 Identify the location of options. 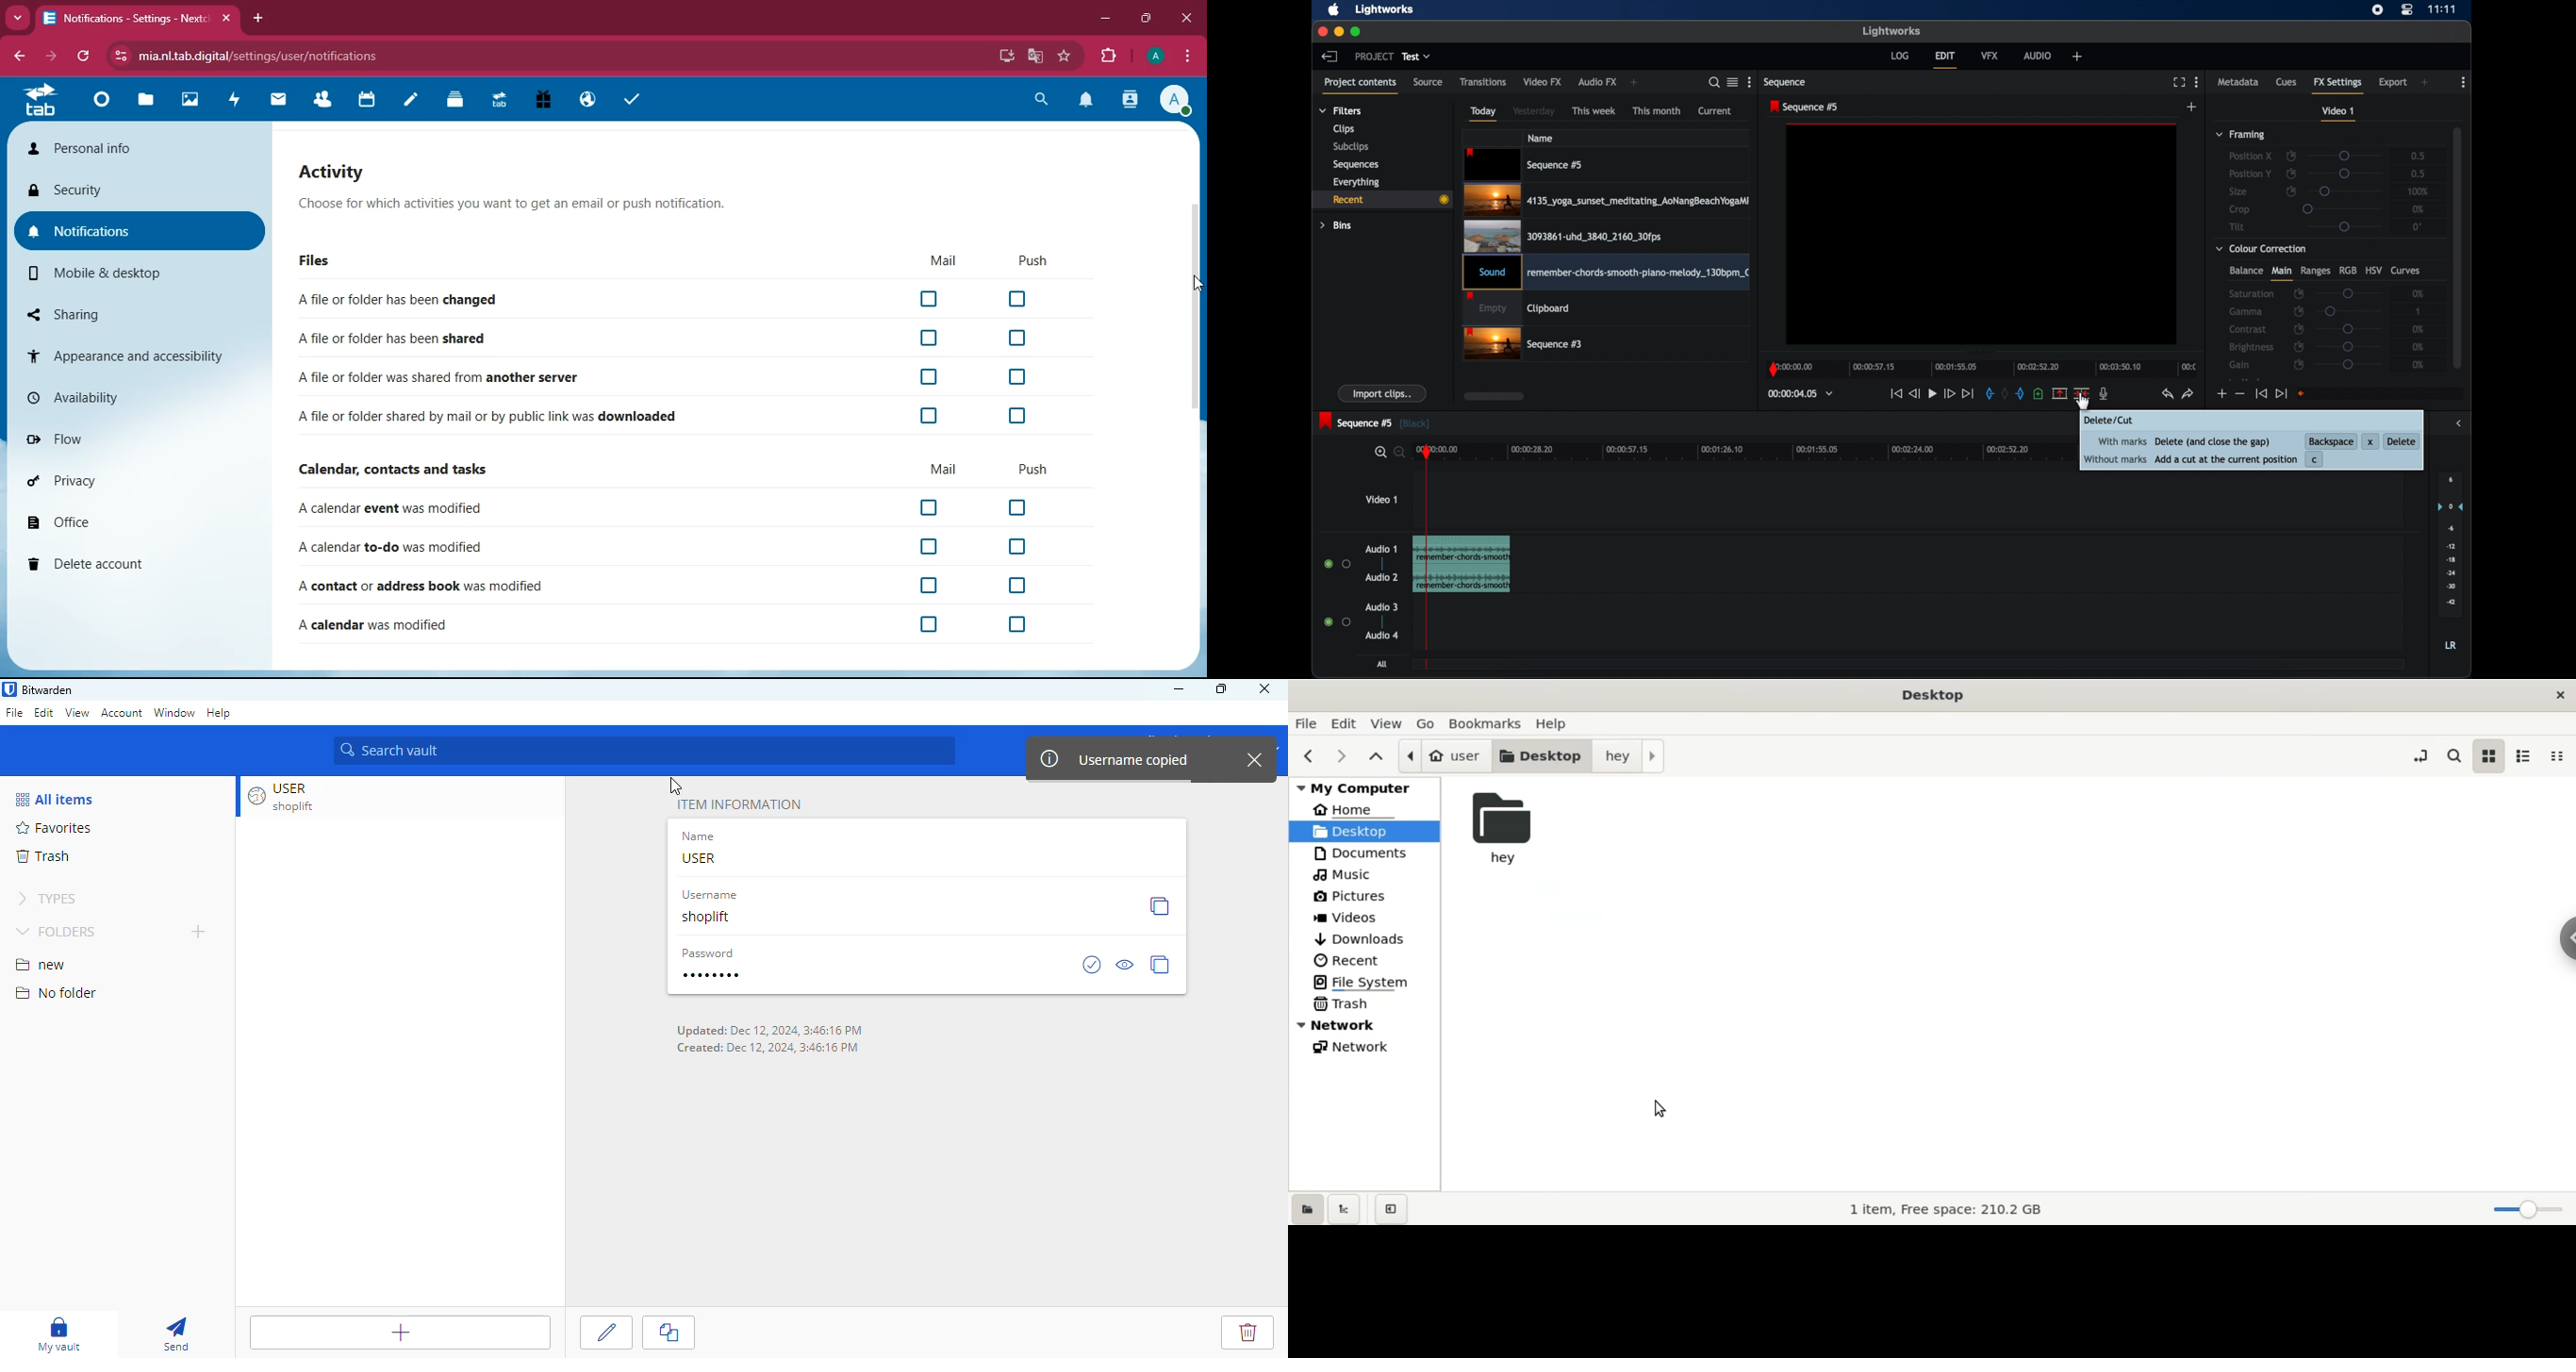
(1189, 56).